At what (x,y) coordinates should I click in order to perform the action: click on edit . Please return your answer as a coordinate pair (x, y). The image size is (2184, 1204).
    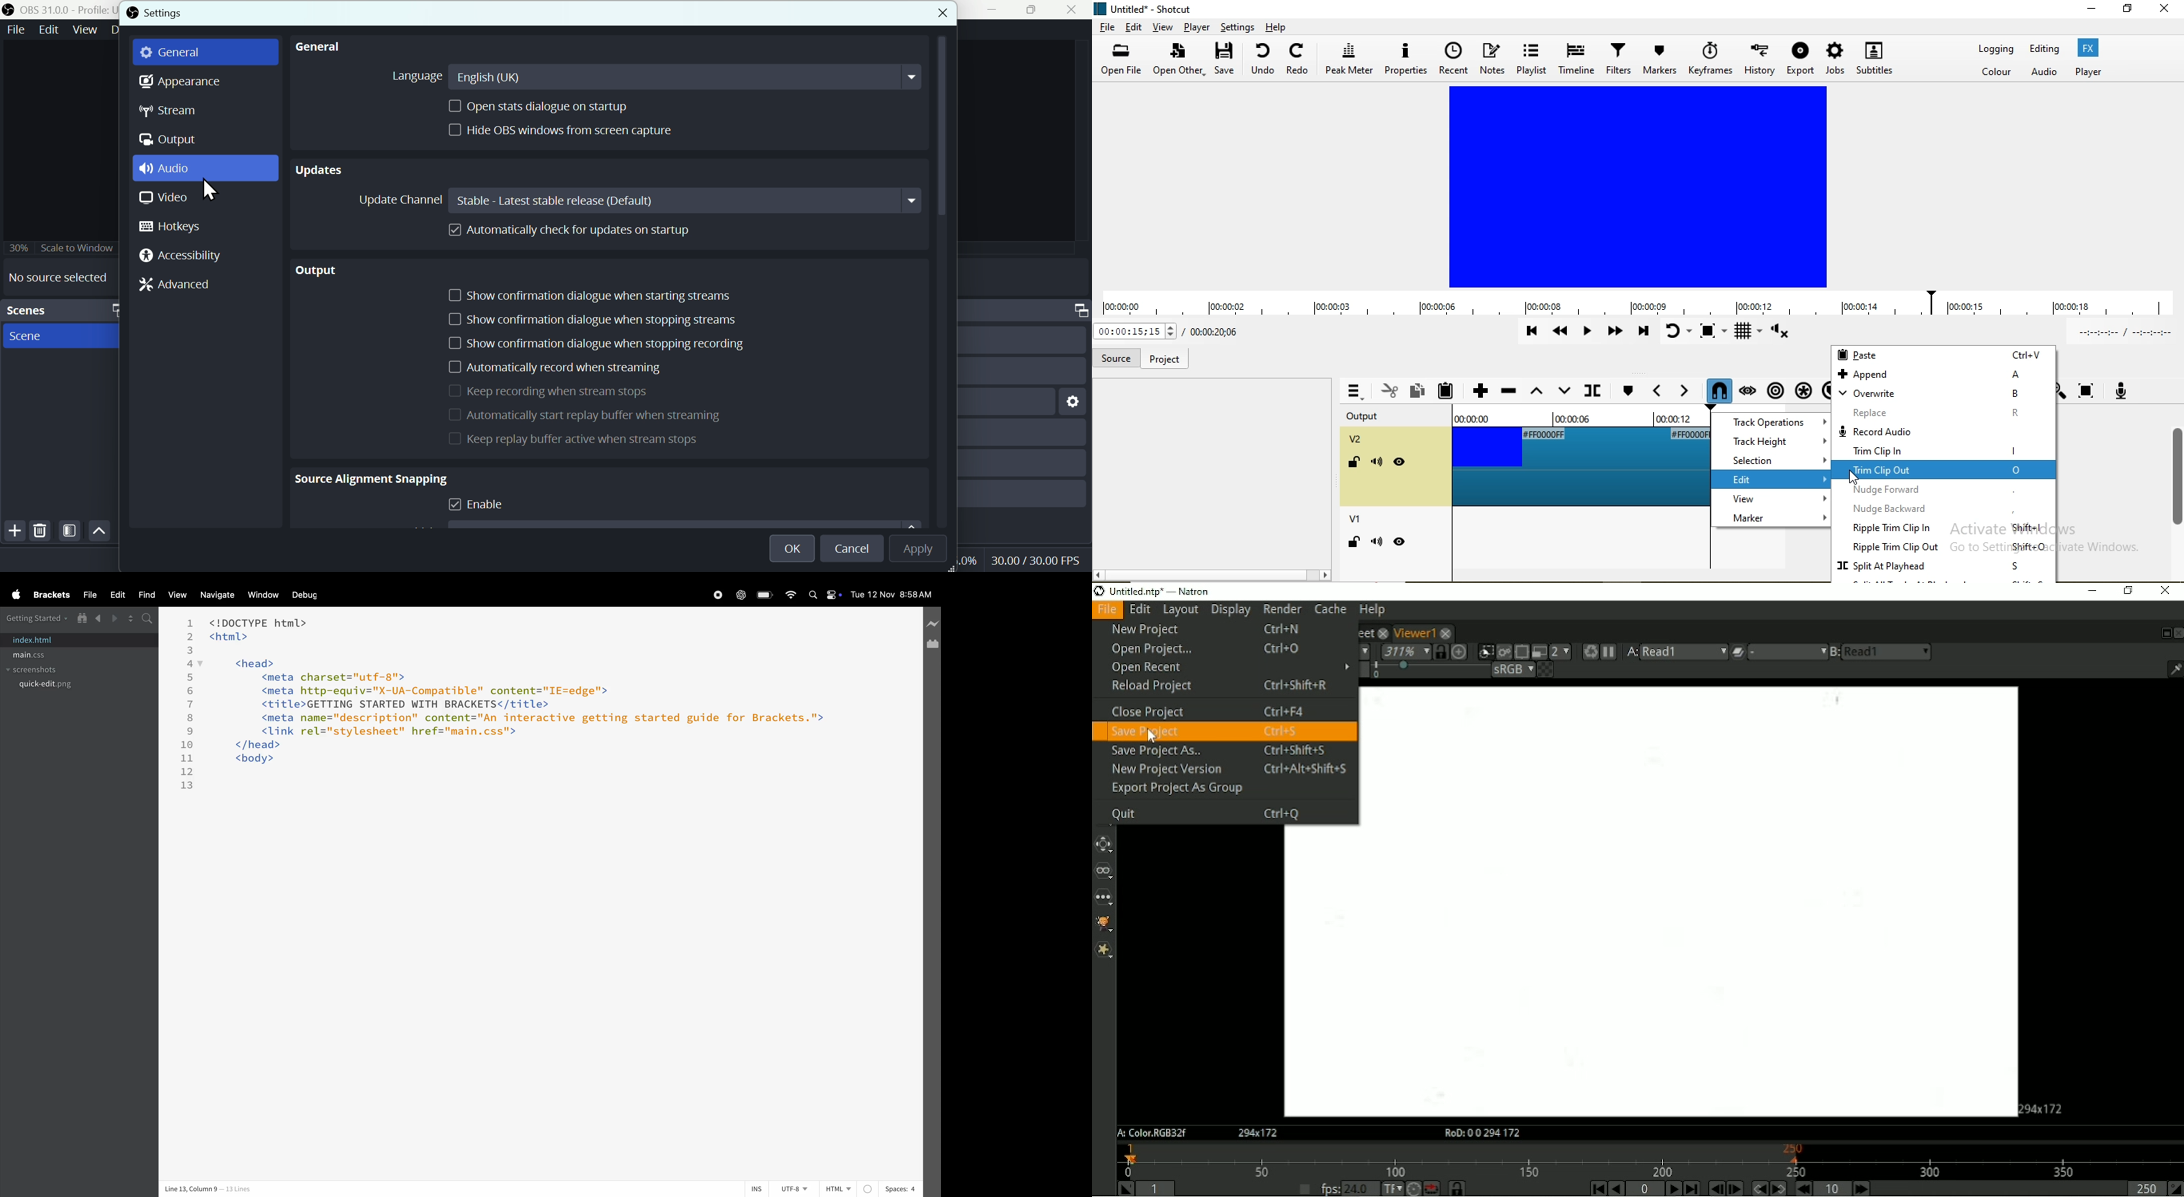
    Looking at the image, I should click on (1134, 27).